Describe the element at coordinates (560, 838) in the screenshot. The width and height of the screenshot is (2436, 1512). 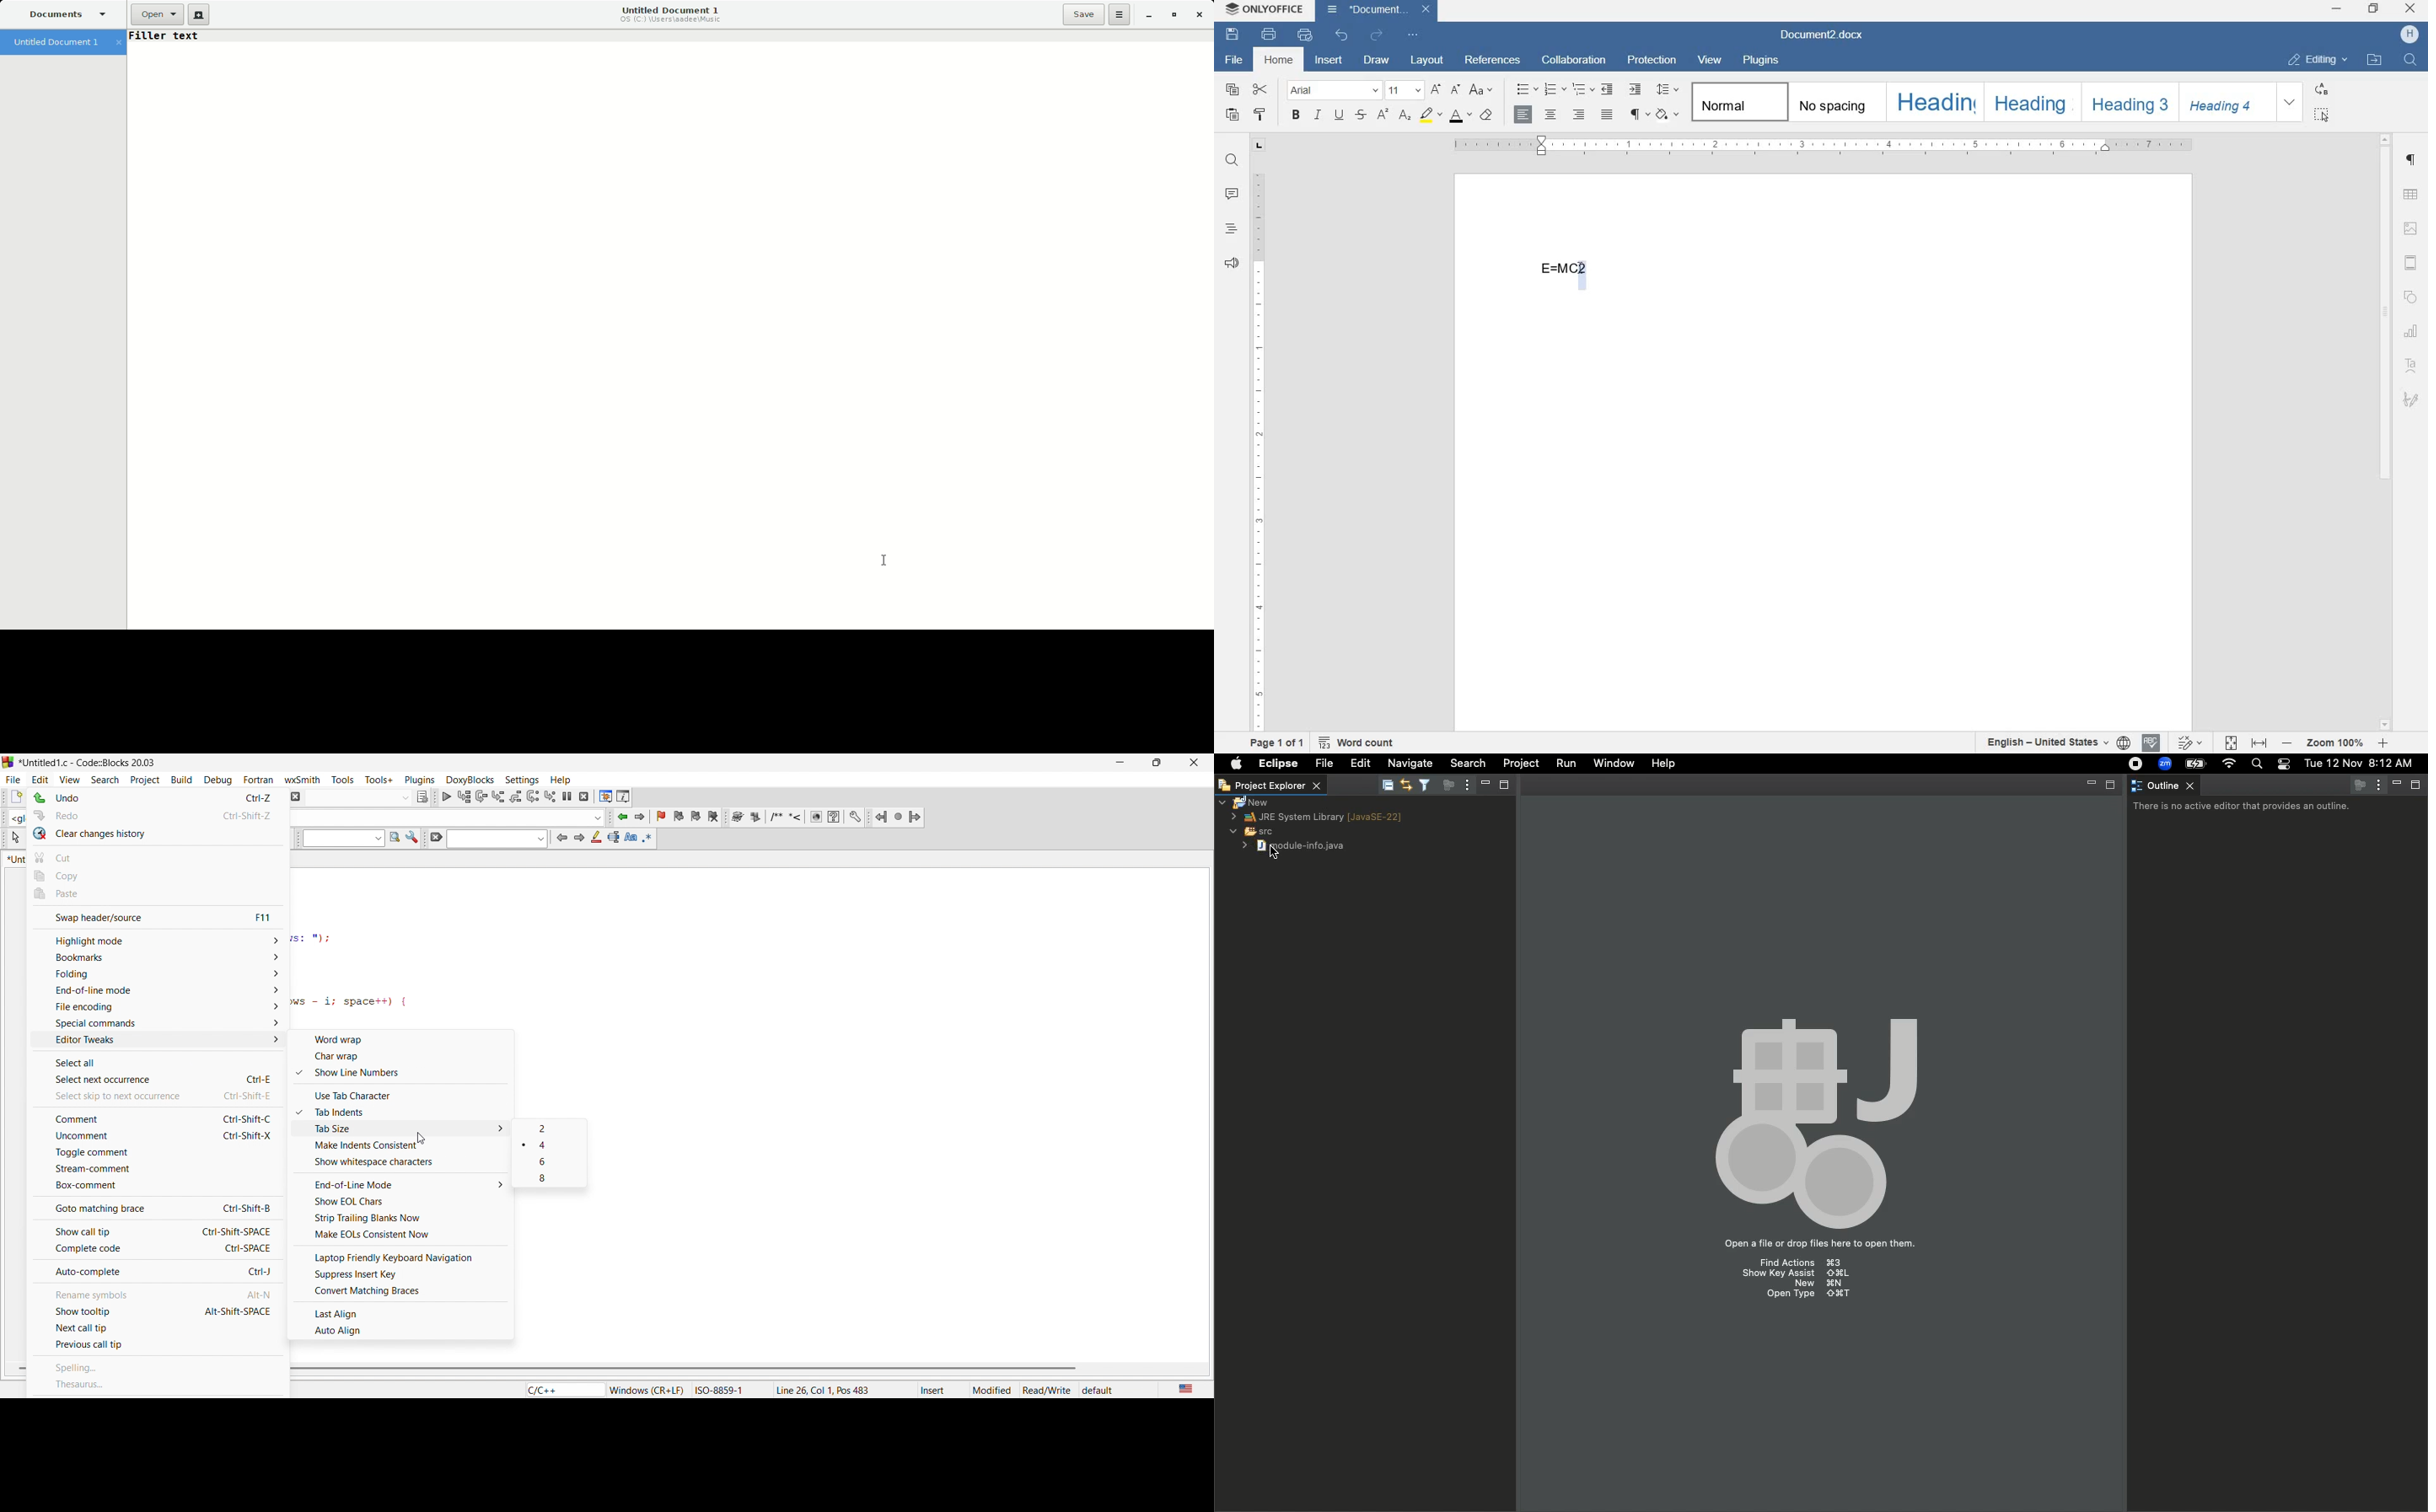
I see `icon` at that location.